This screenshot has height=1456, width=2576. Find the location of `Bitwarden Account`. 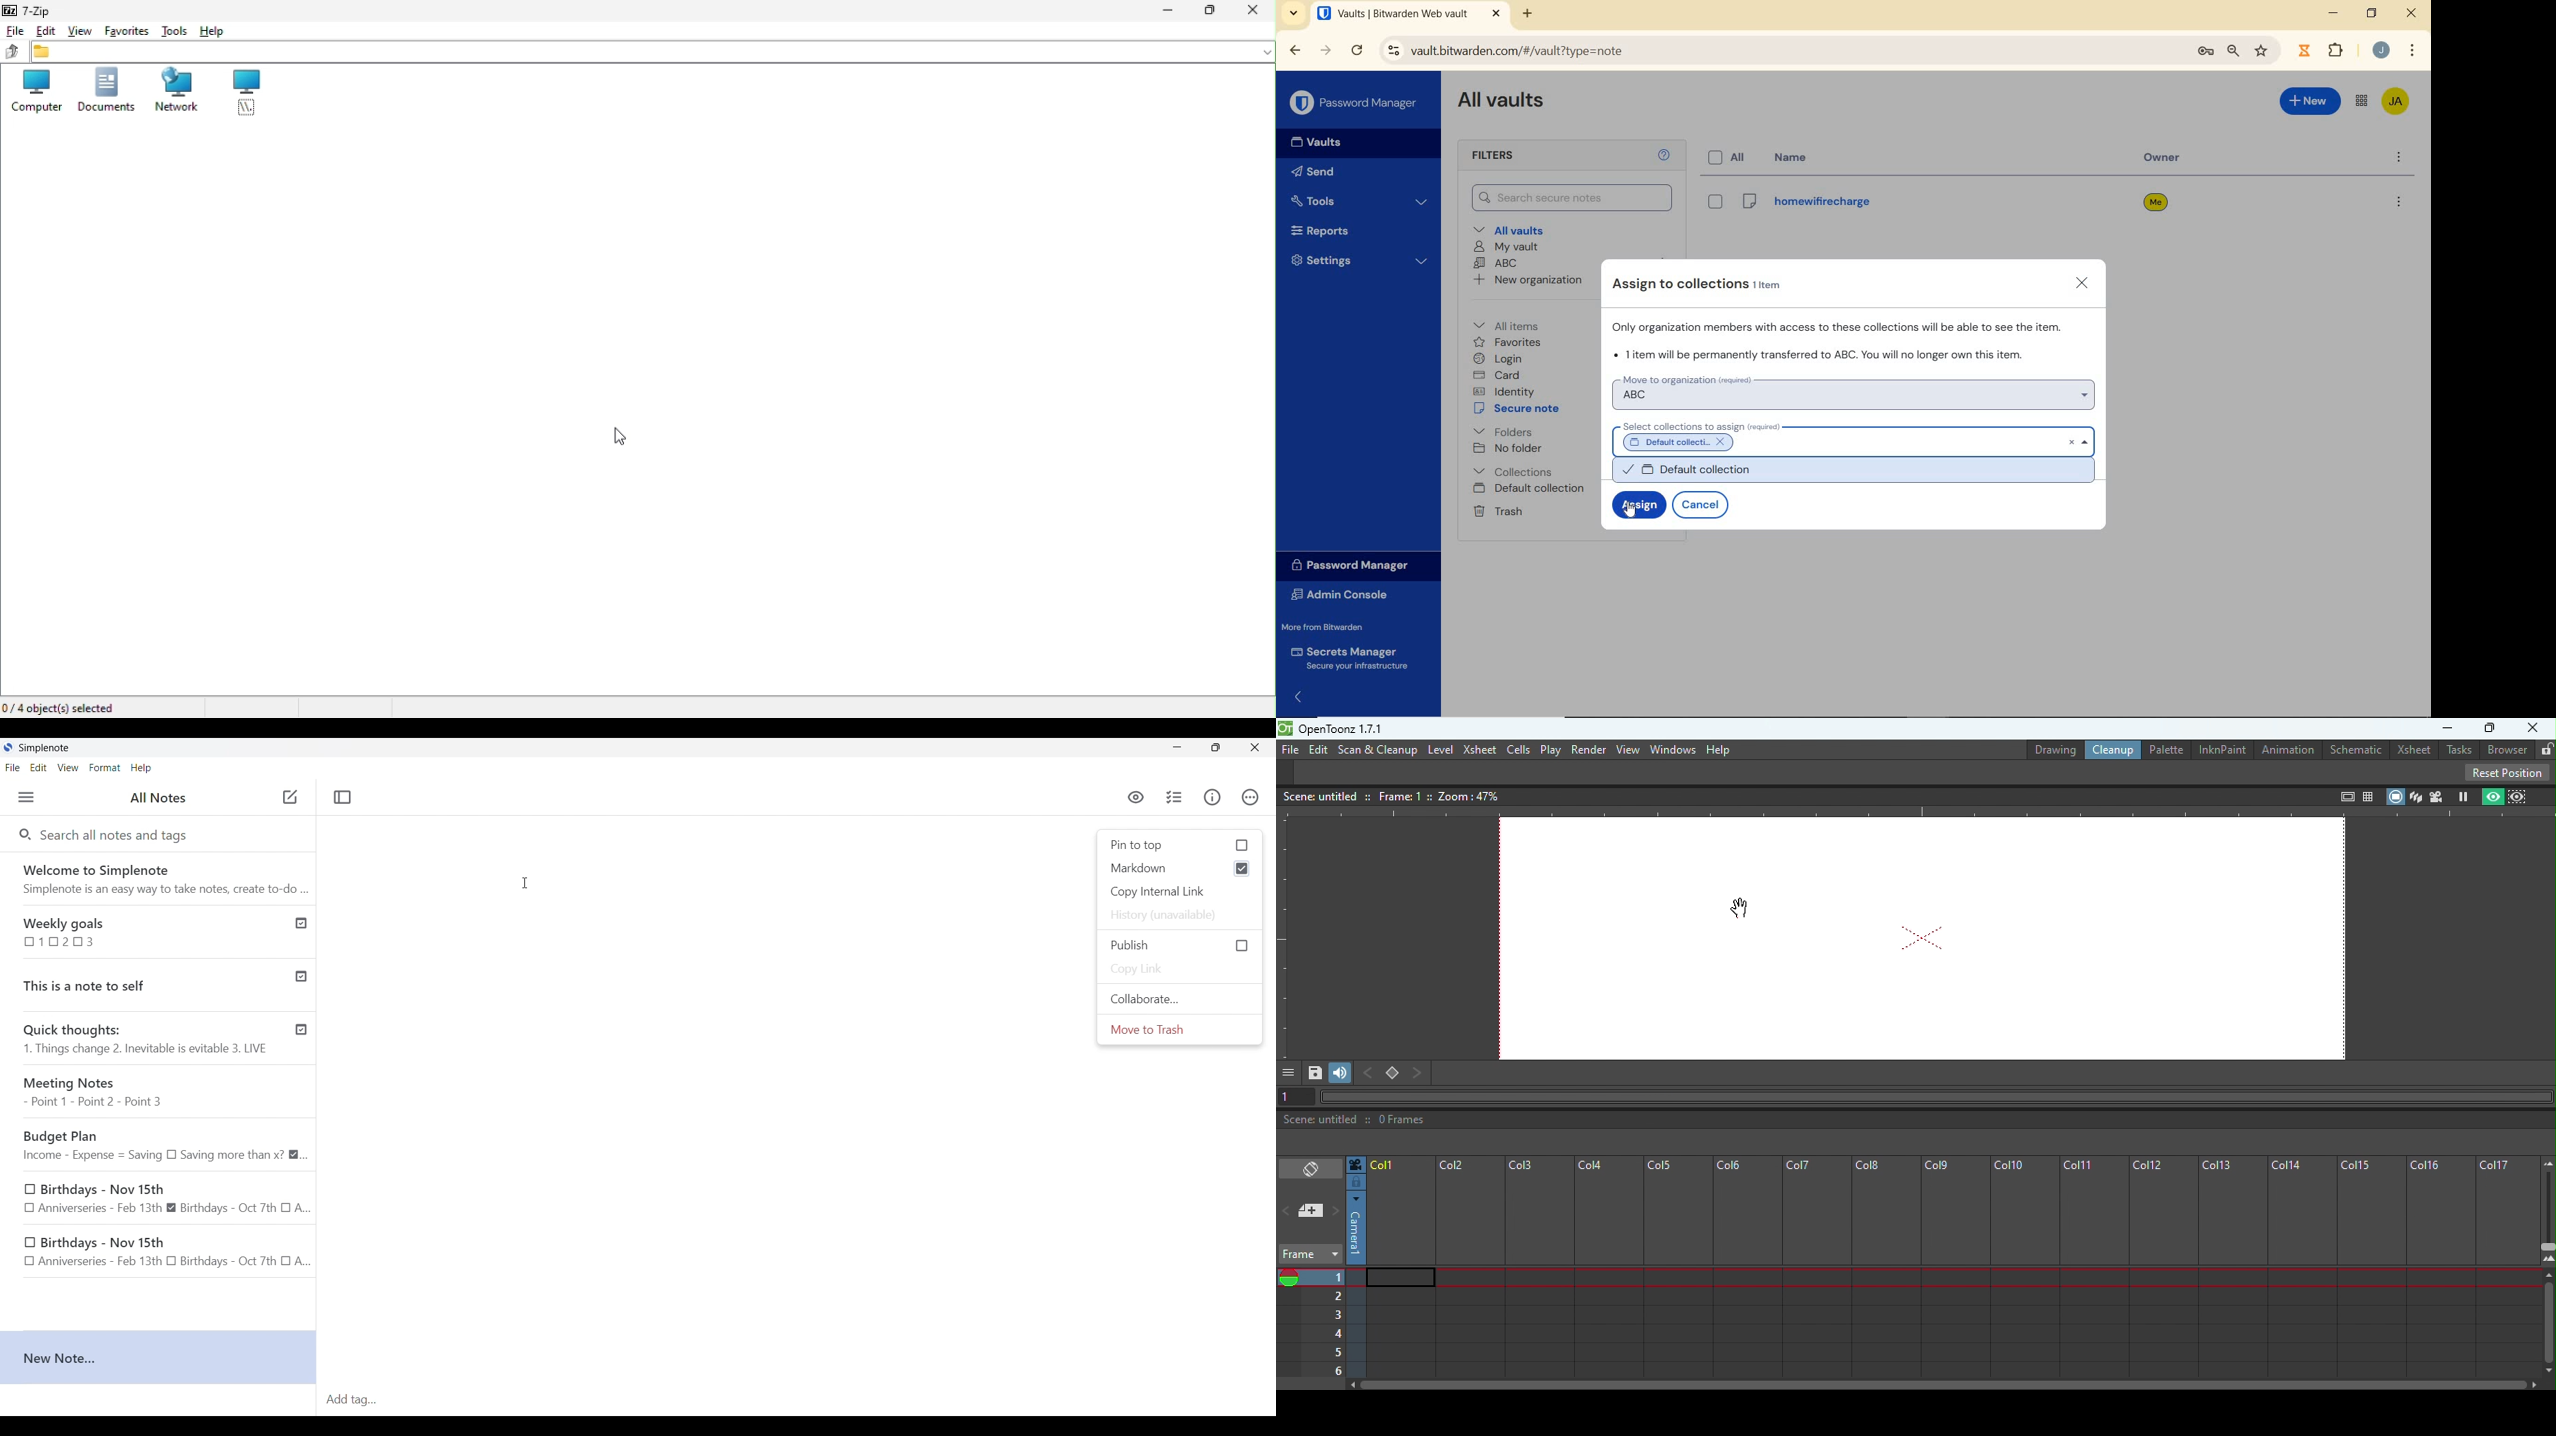

Bitwarden Account is located at coordinates (2397, 102).